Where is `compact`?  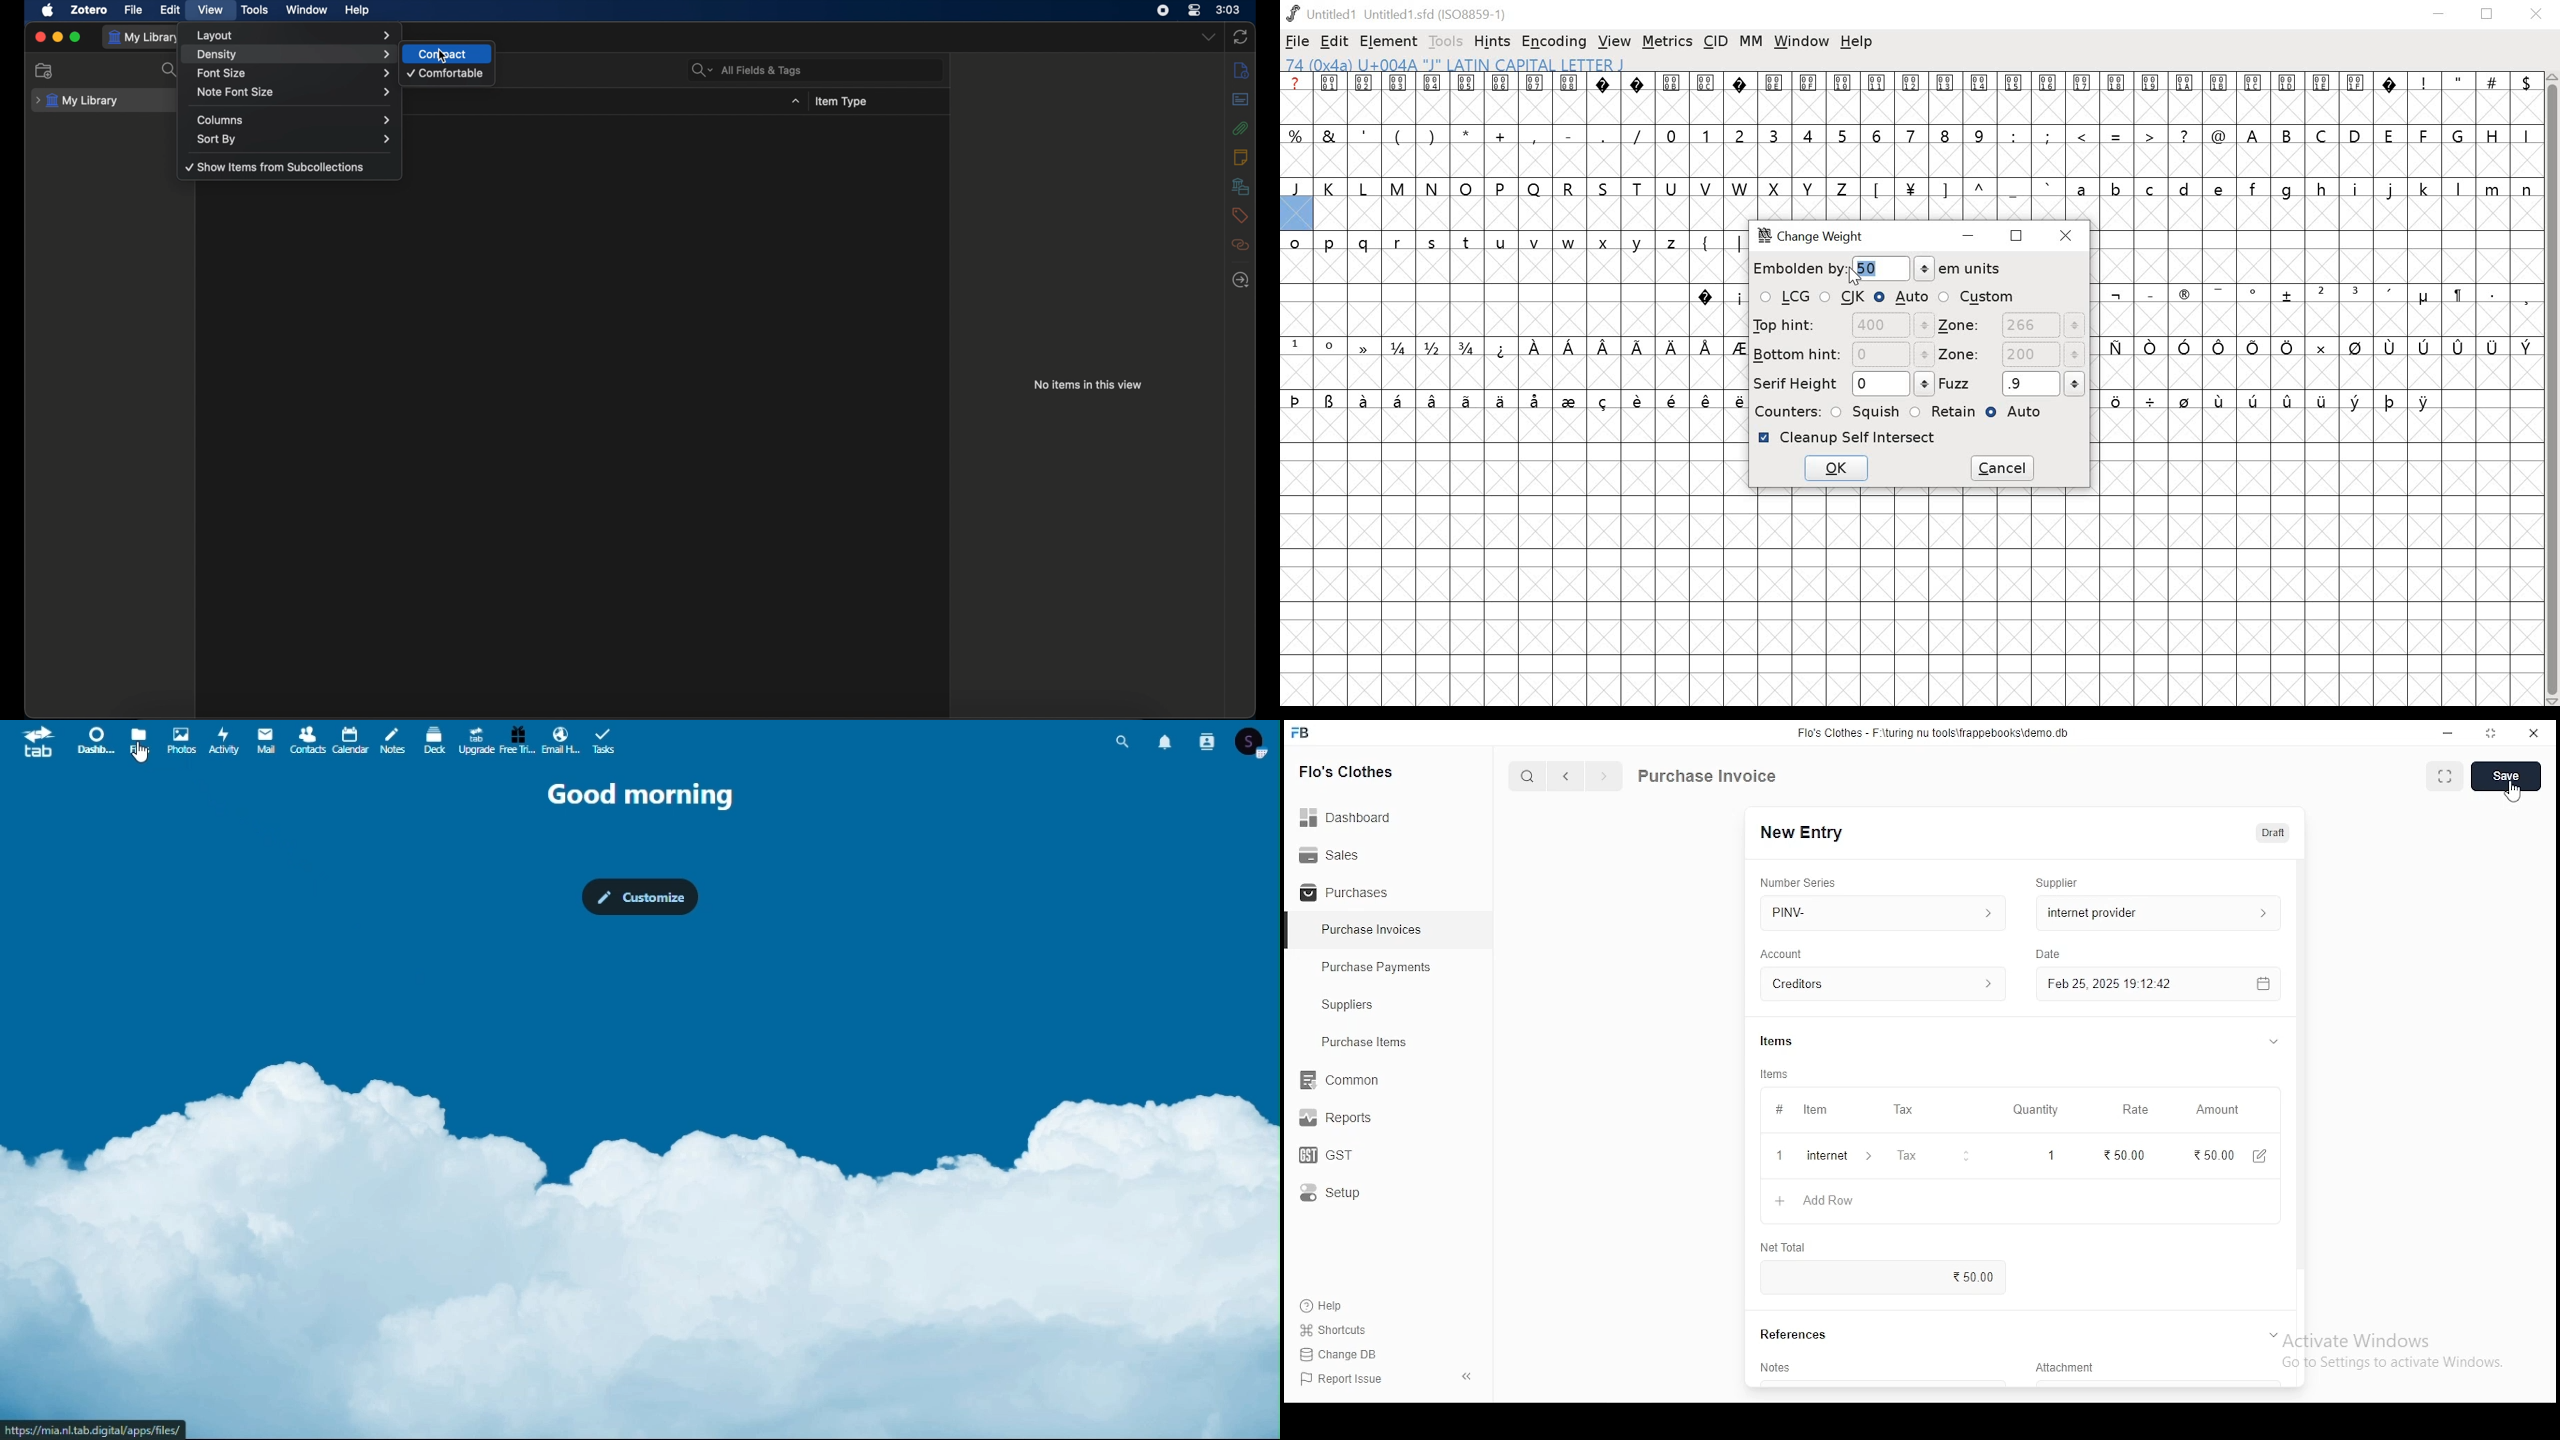
compact is located at coordinates (443, 54).